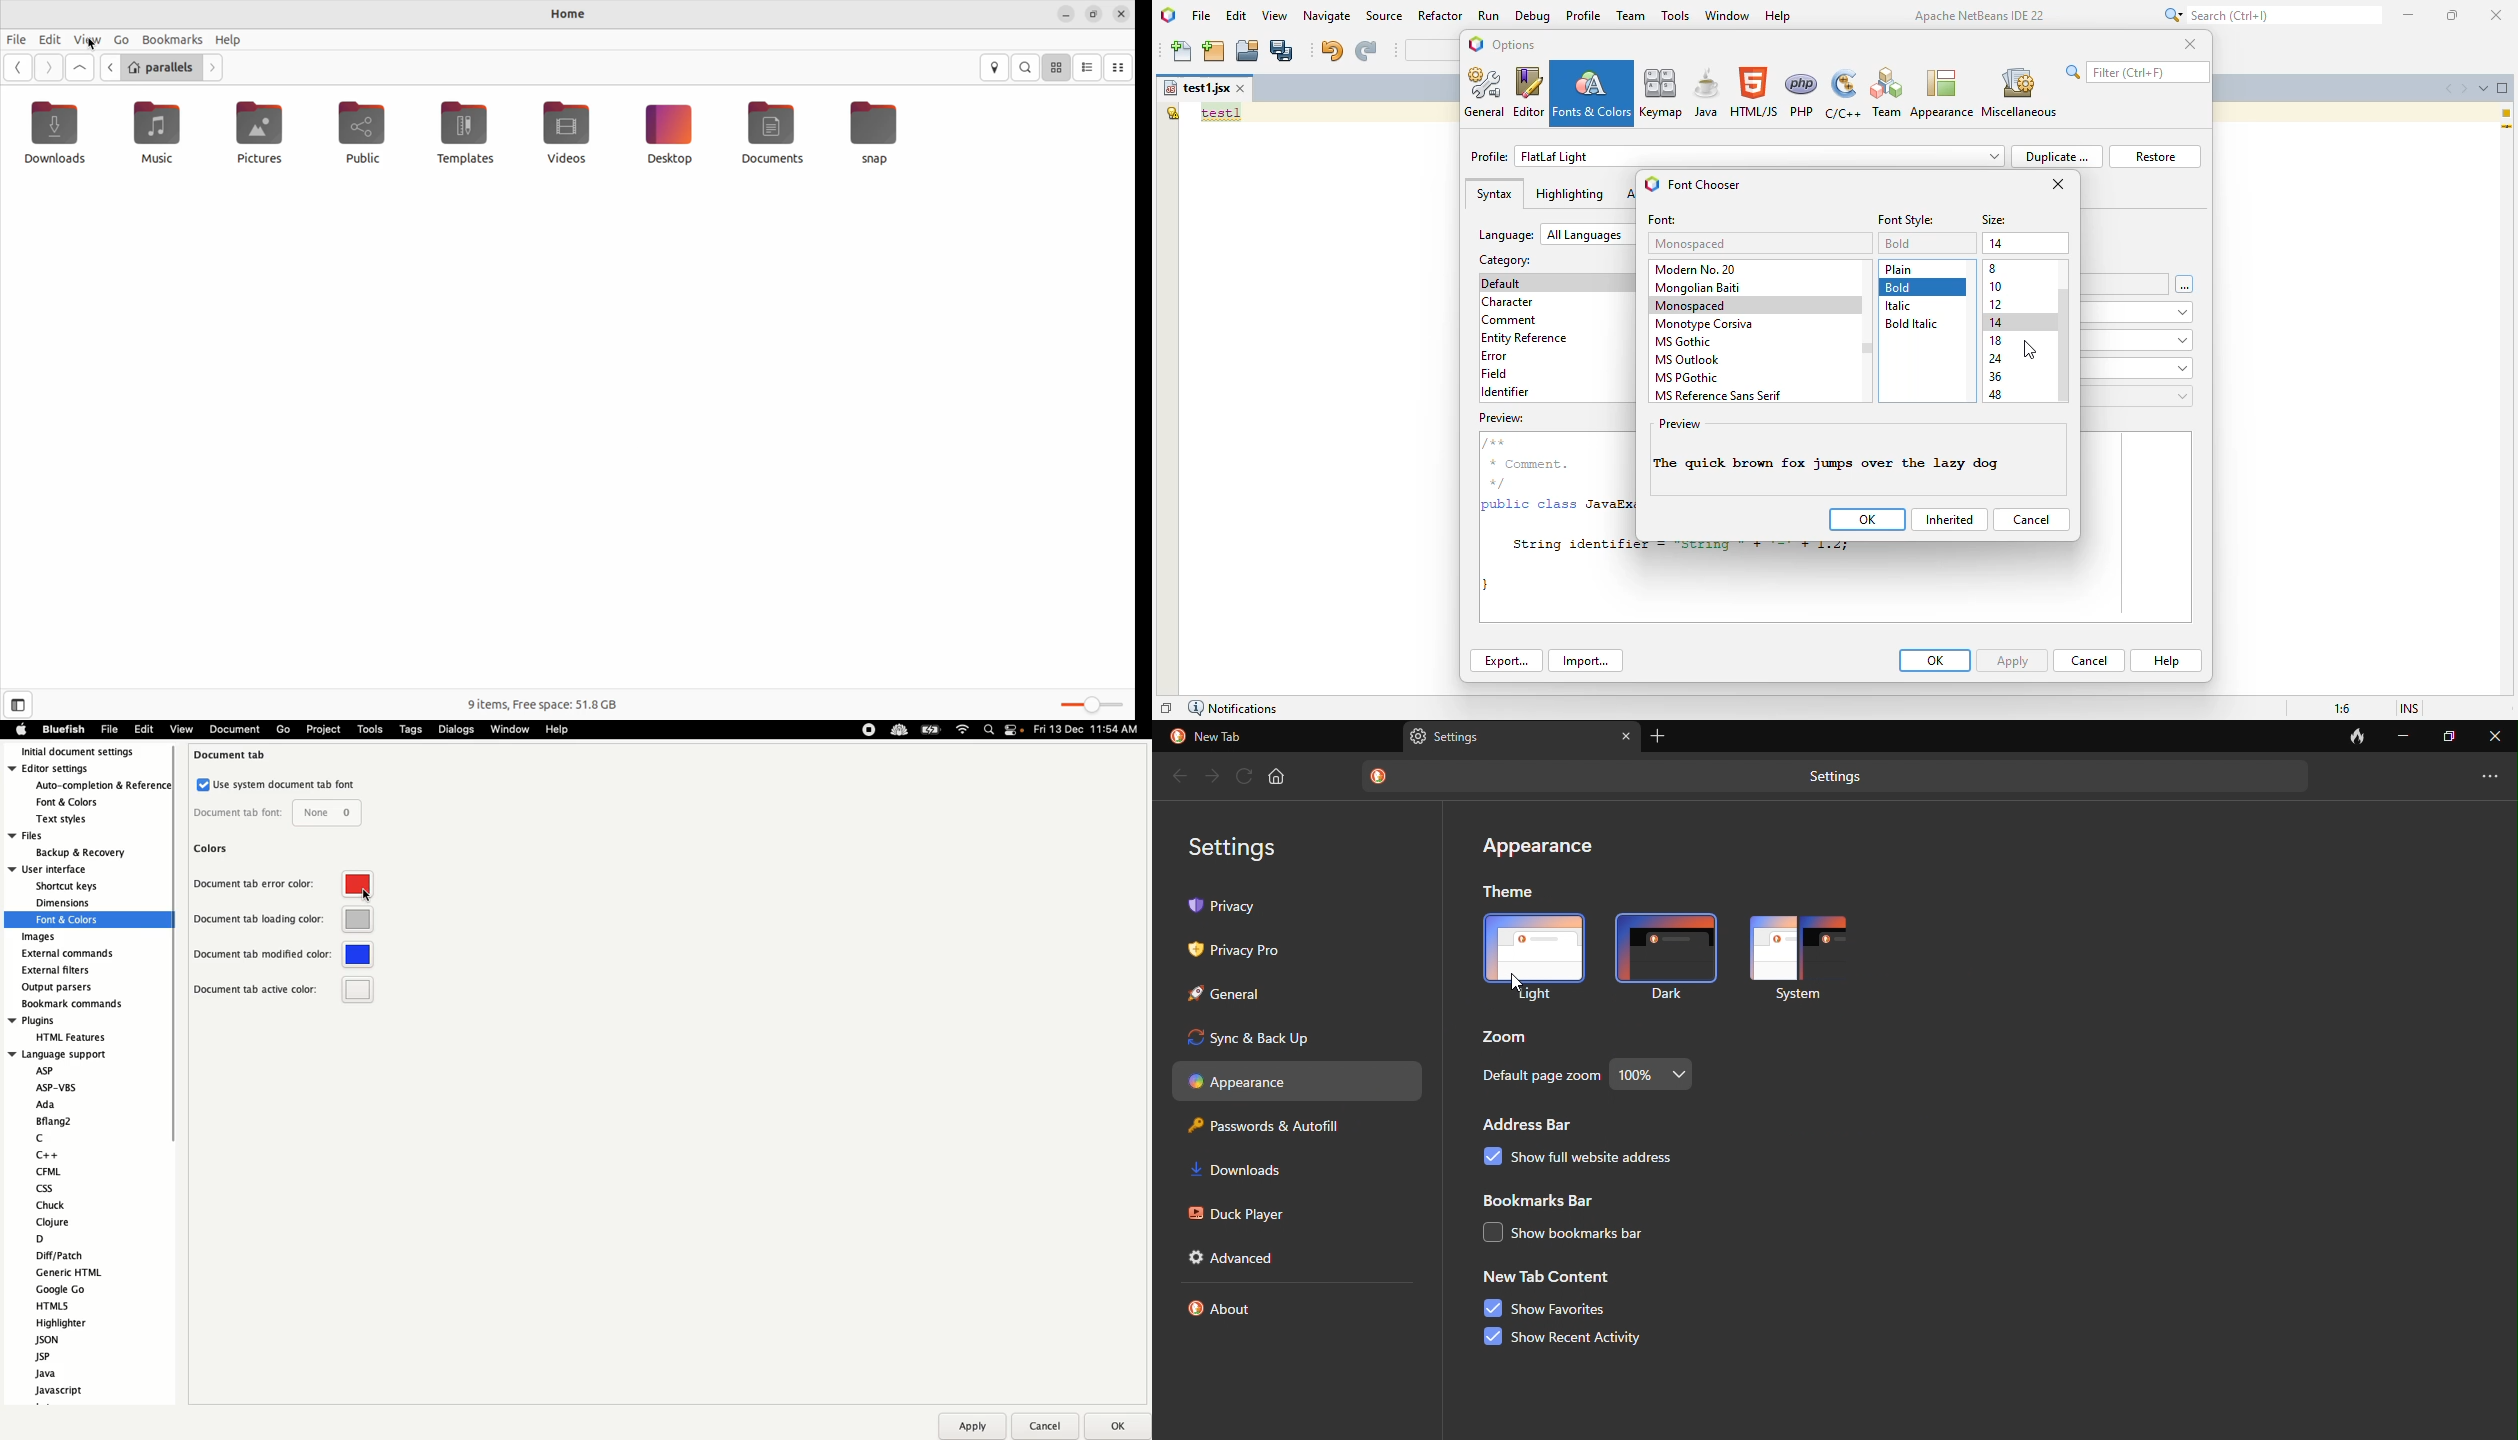 The height and width of the screenshot is (1456, 2520). I want to click on Document tab modified color, so click(284, 954).